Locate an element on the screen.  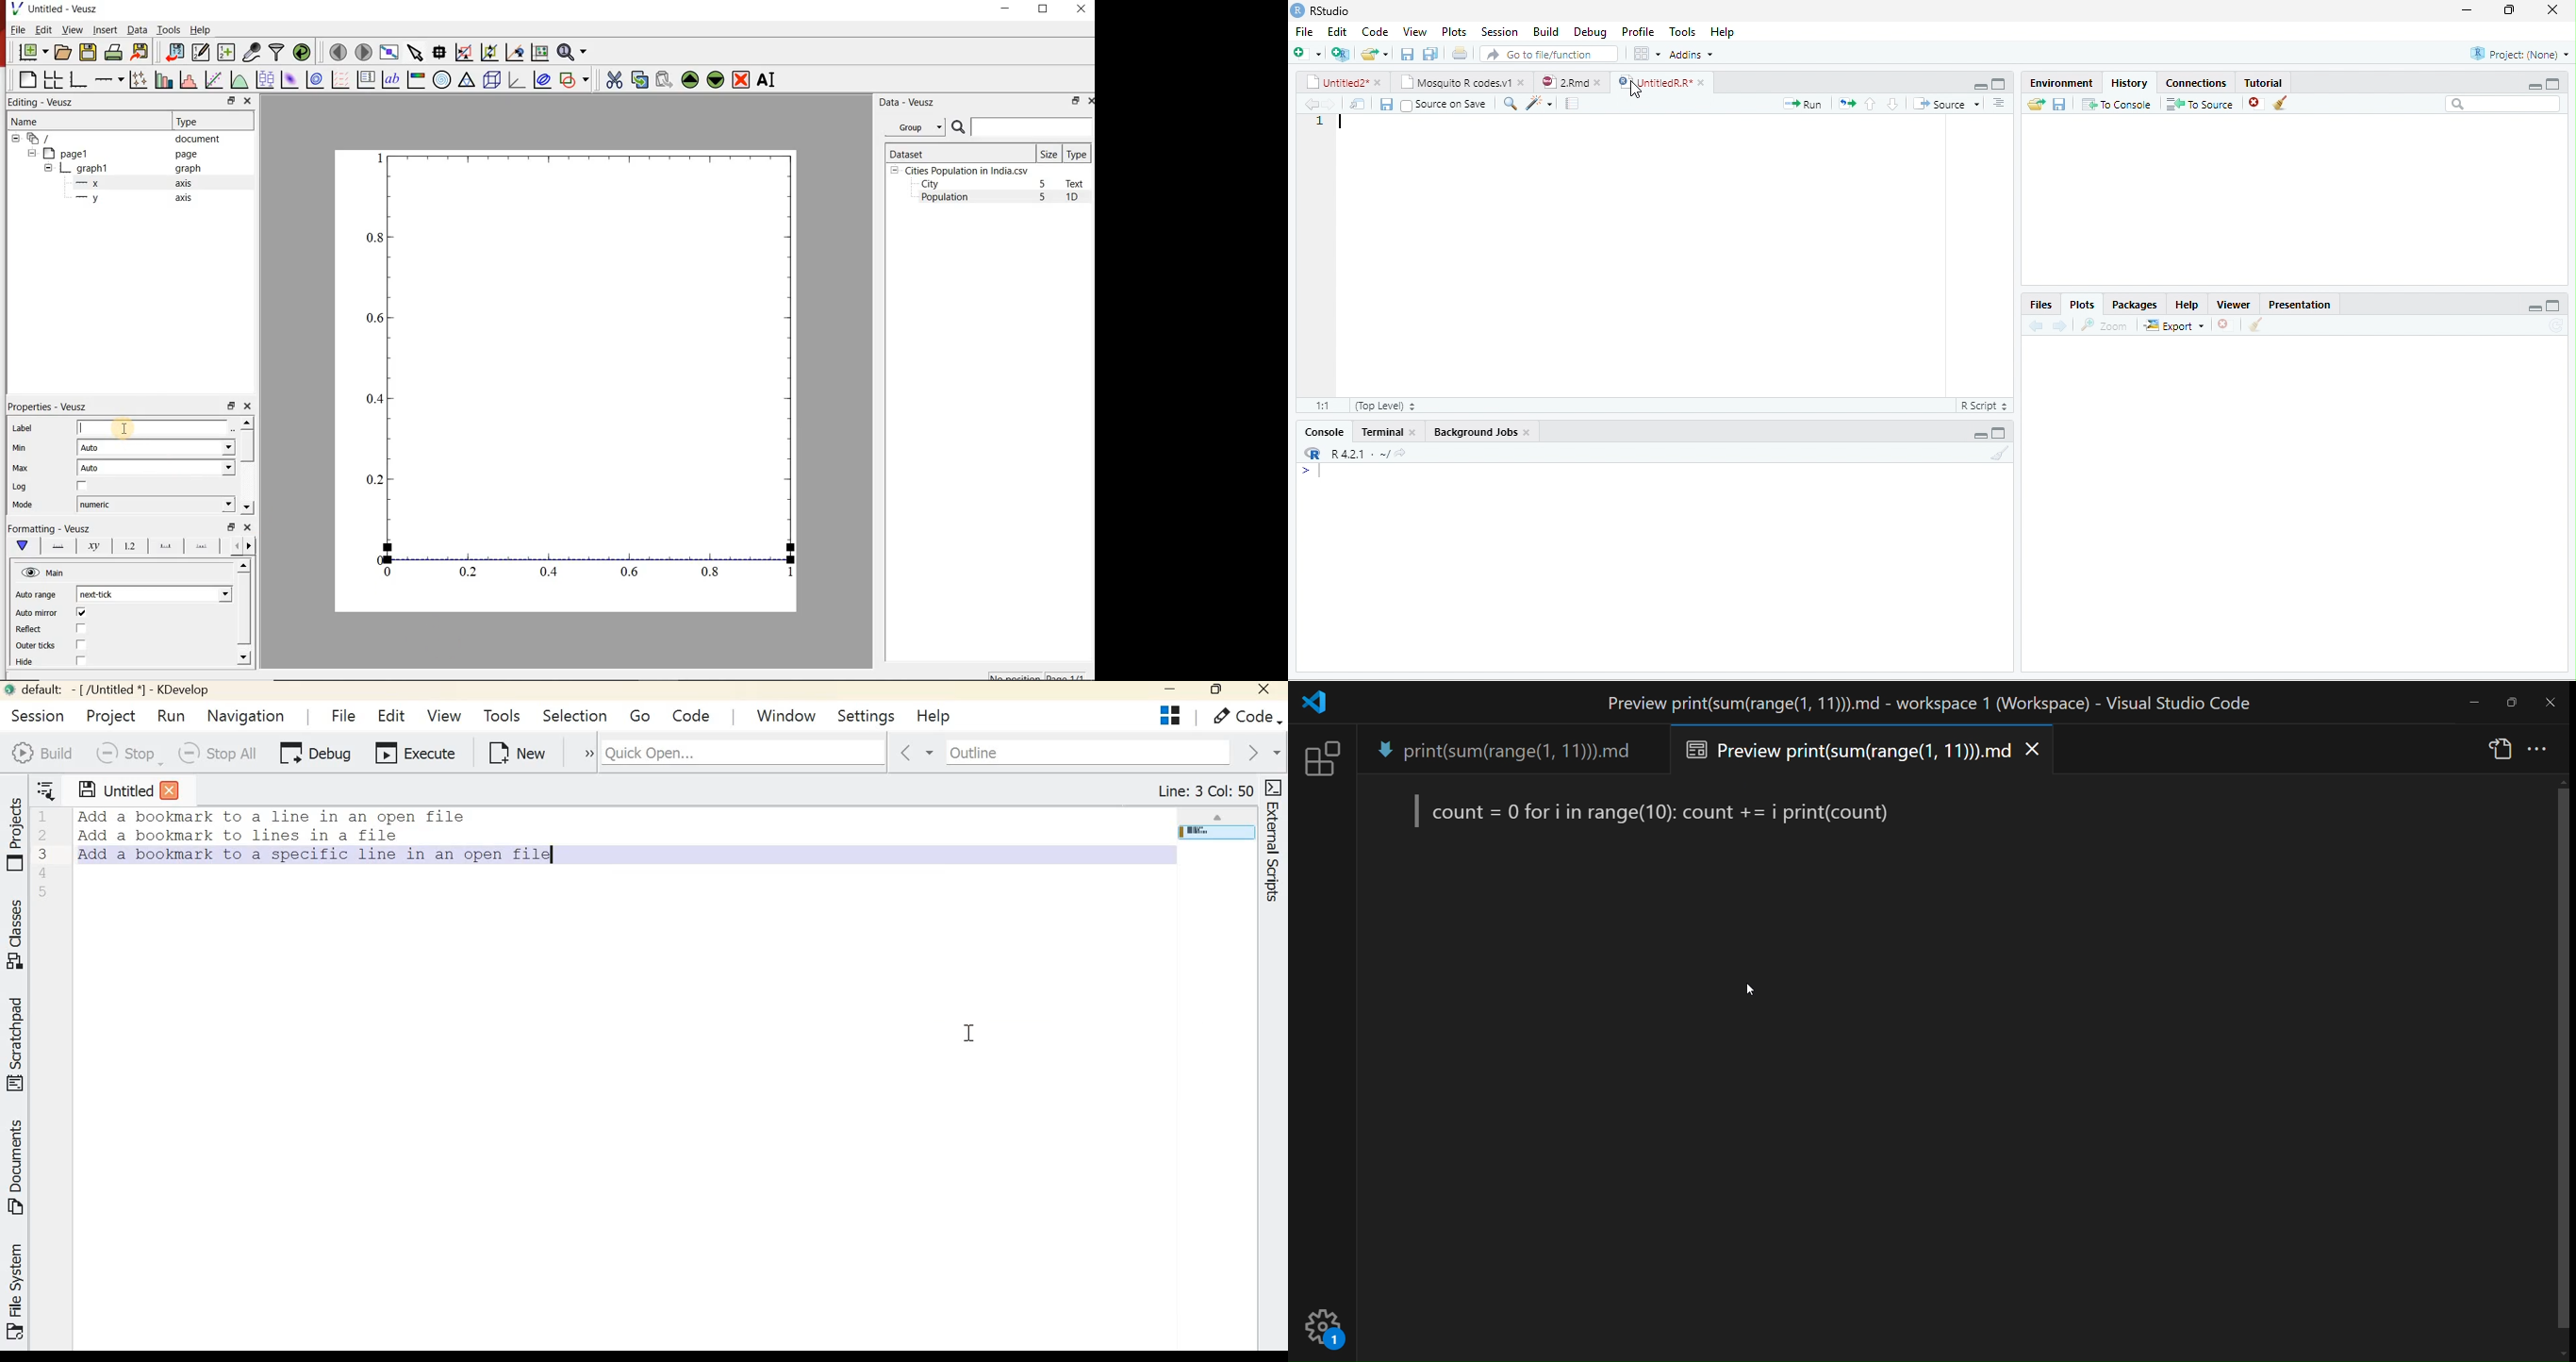
MAXIMIZE is located at coordinates (2560, 307).